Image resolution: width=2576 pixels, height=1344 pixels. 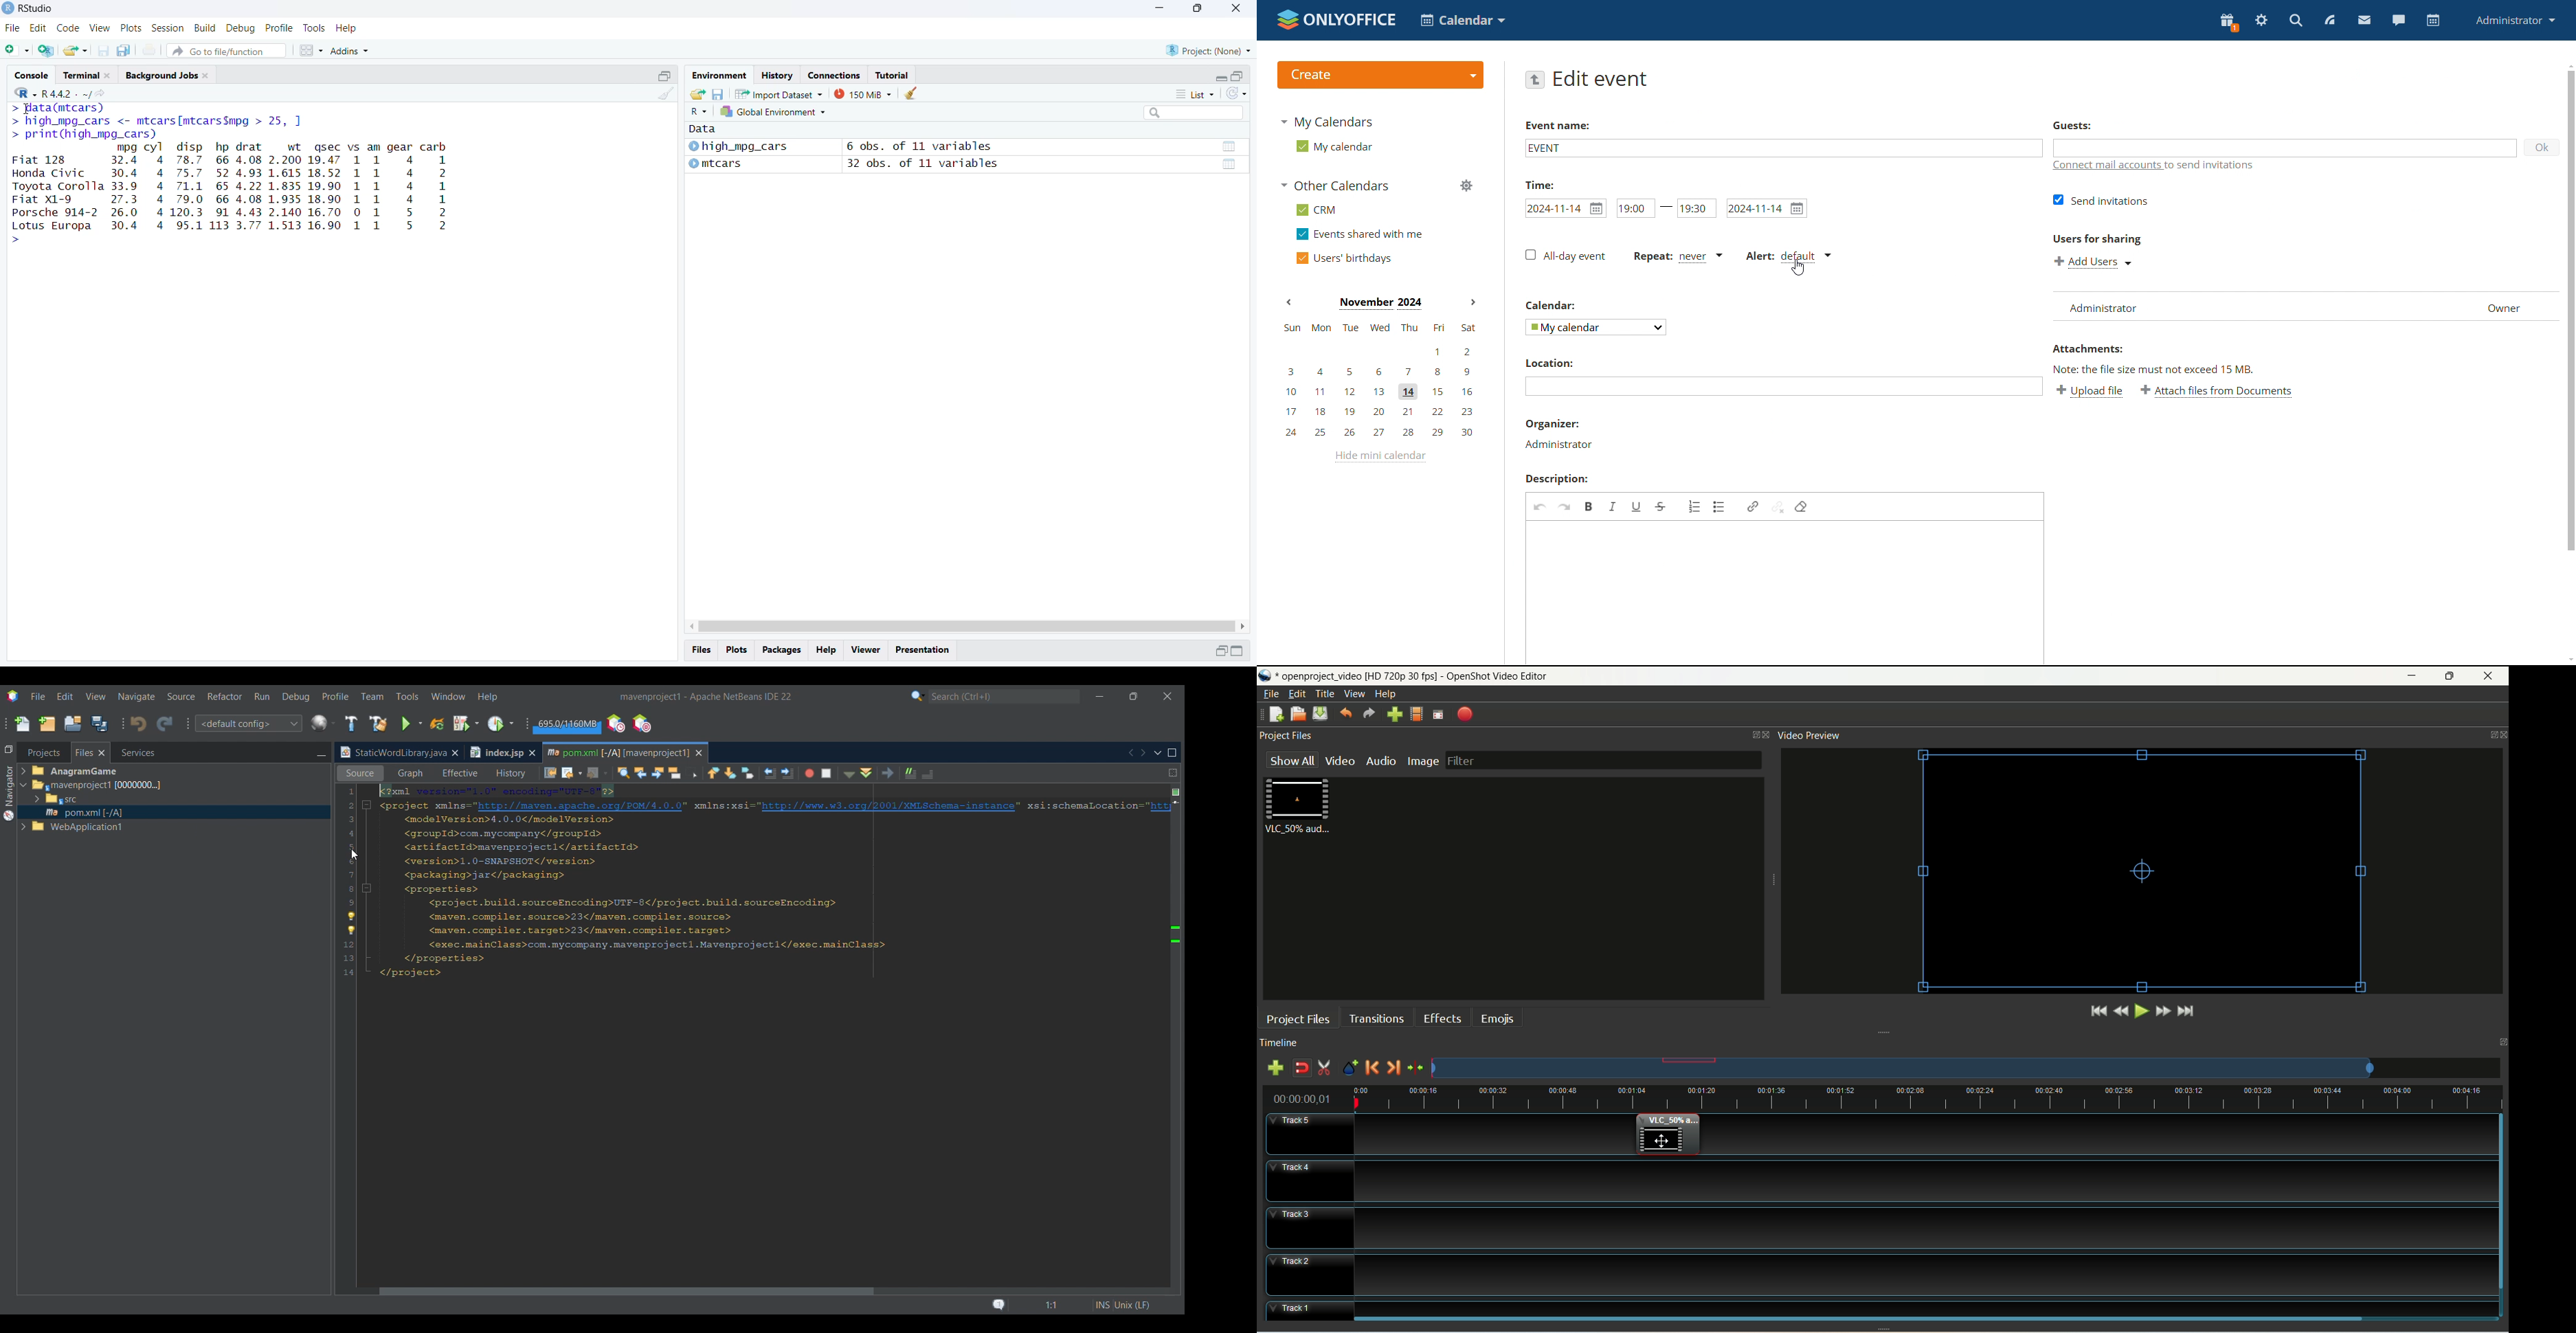 What do you see at coordinates (1309, 1180) in the screenshot?
I see `track4` at bounding box center [1309, 1180].